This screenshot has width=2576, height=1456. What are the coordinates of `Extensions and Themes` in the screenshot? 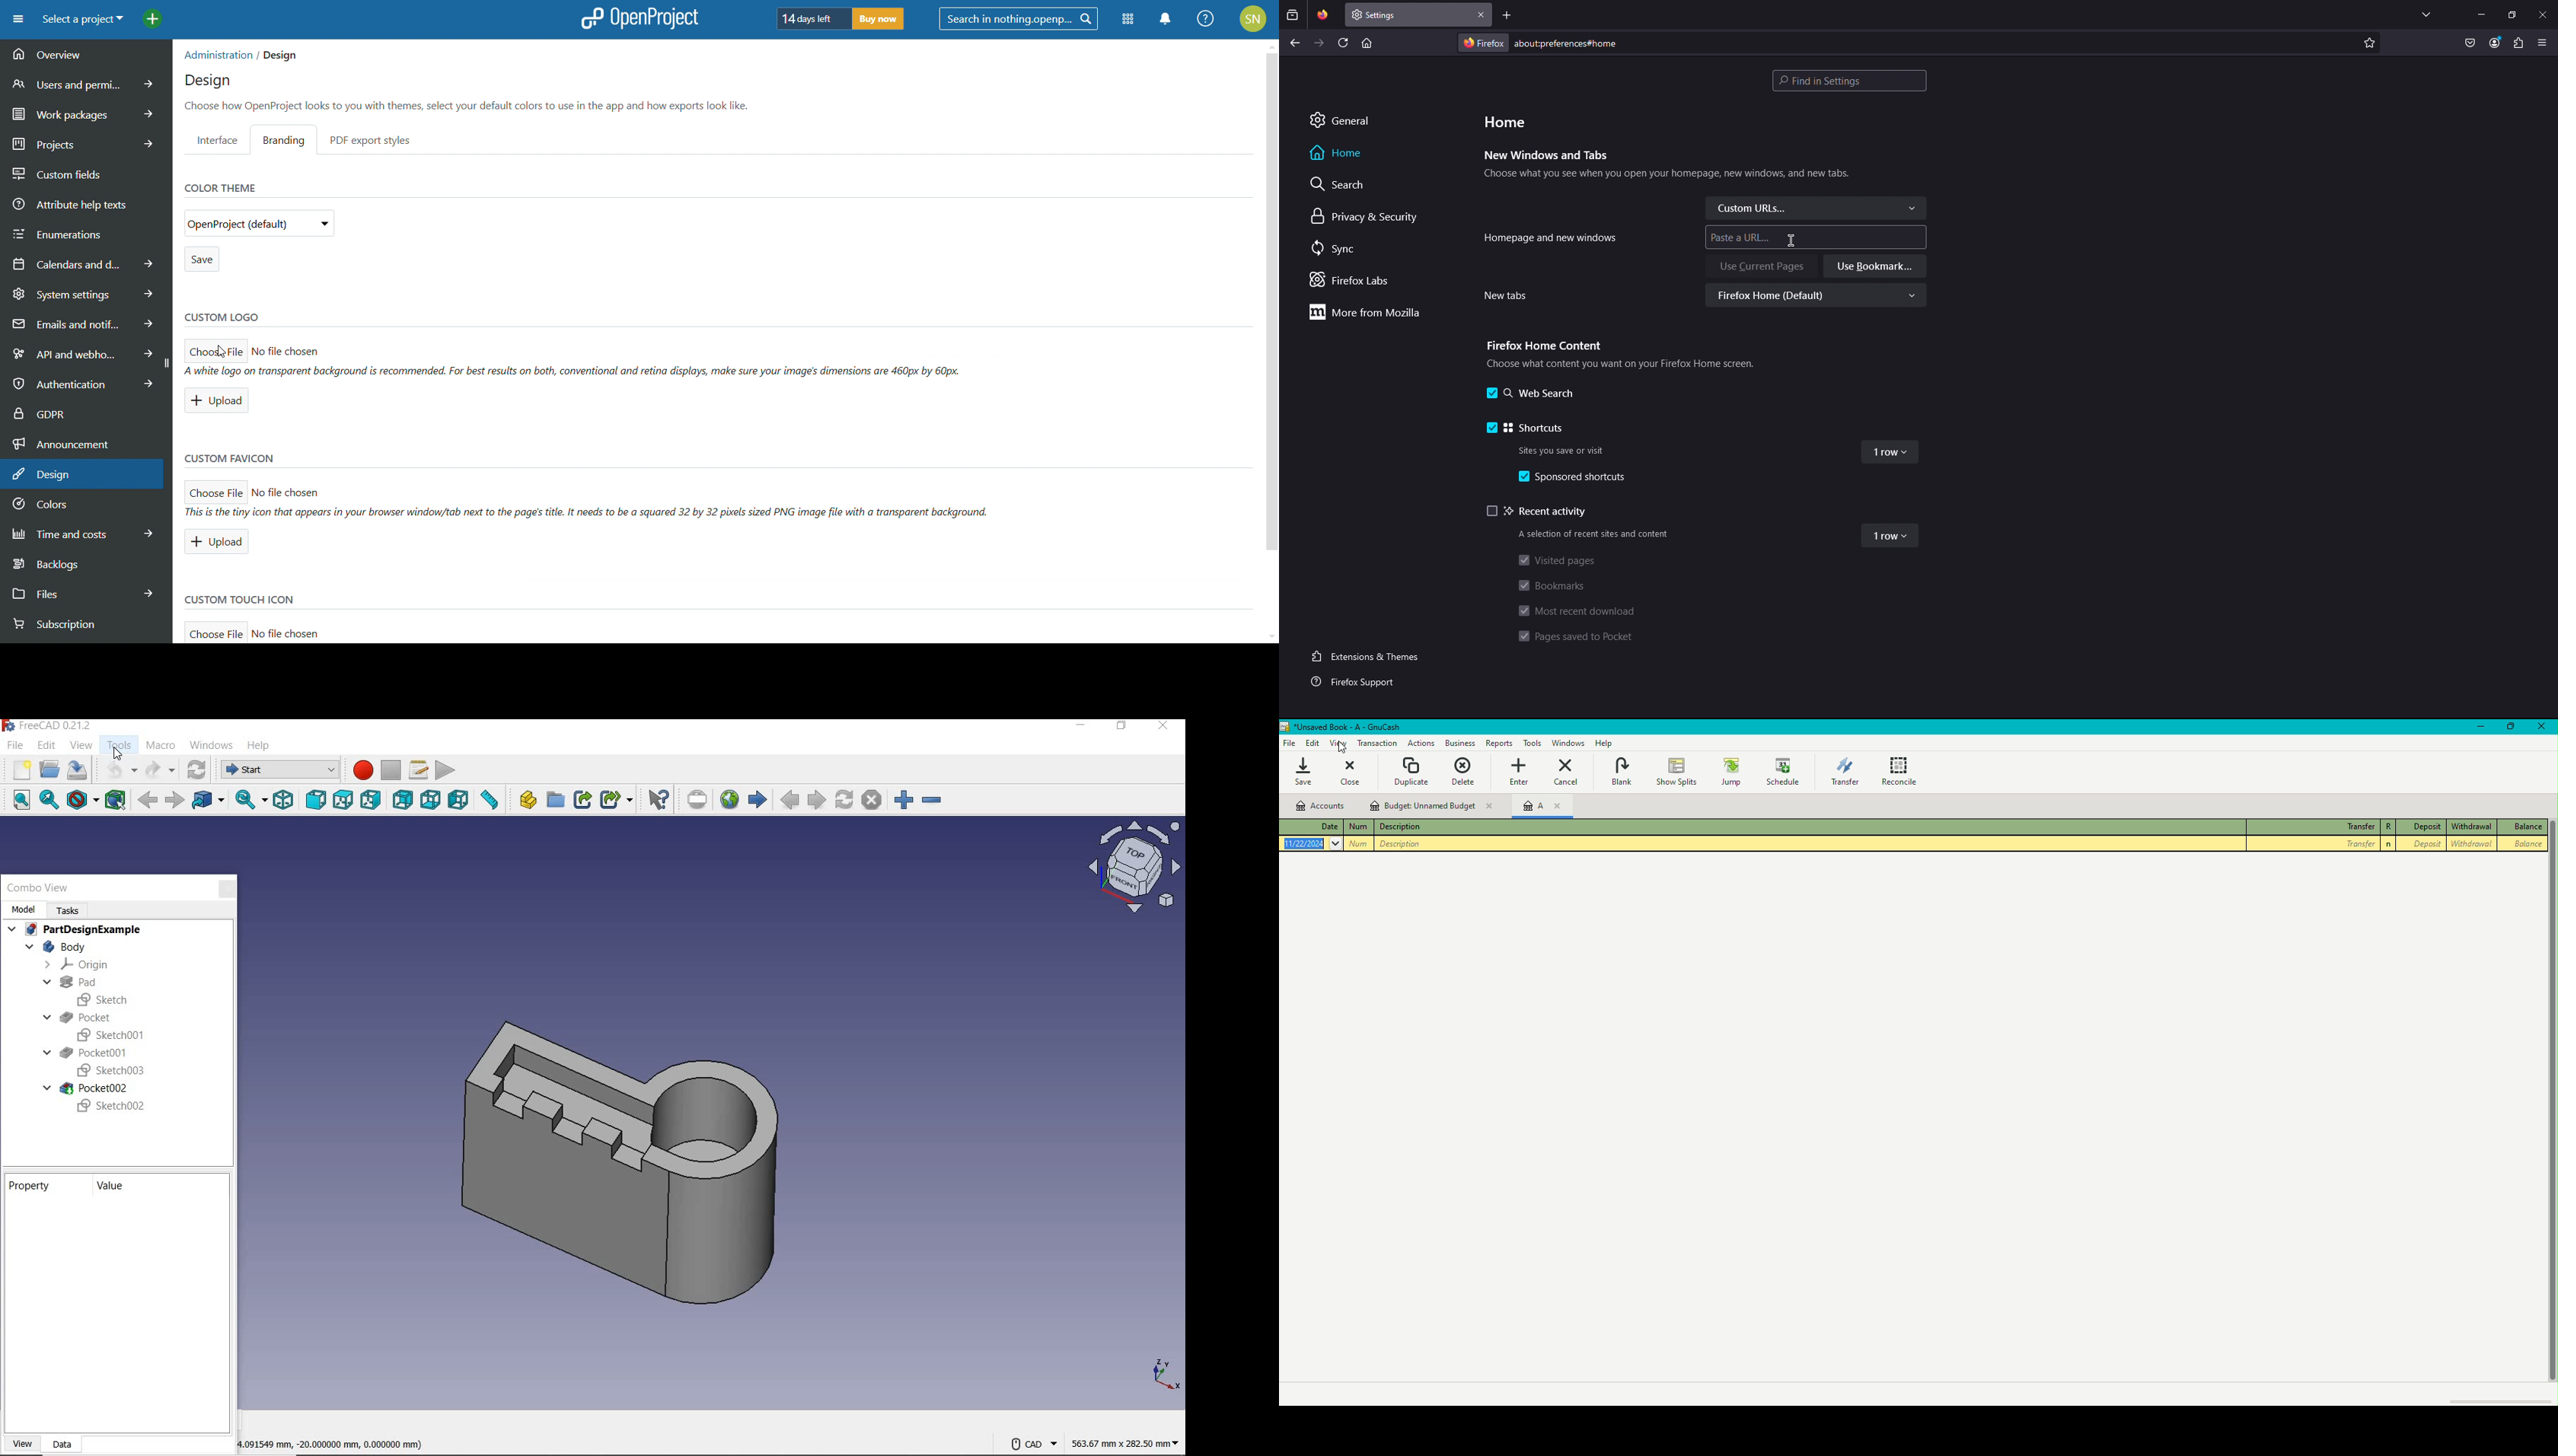 It's located at (1370, 655).